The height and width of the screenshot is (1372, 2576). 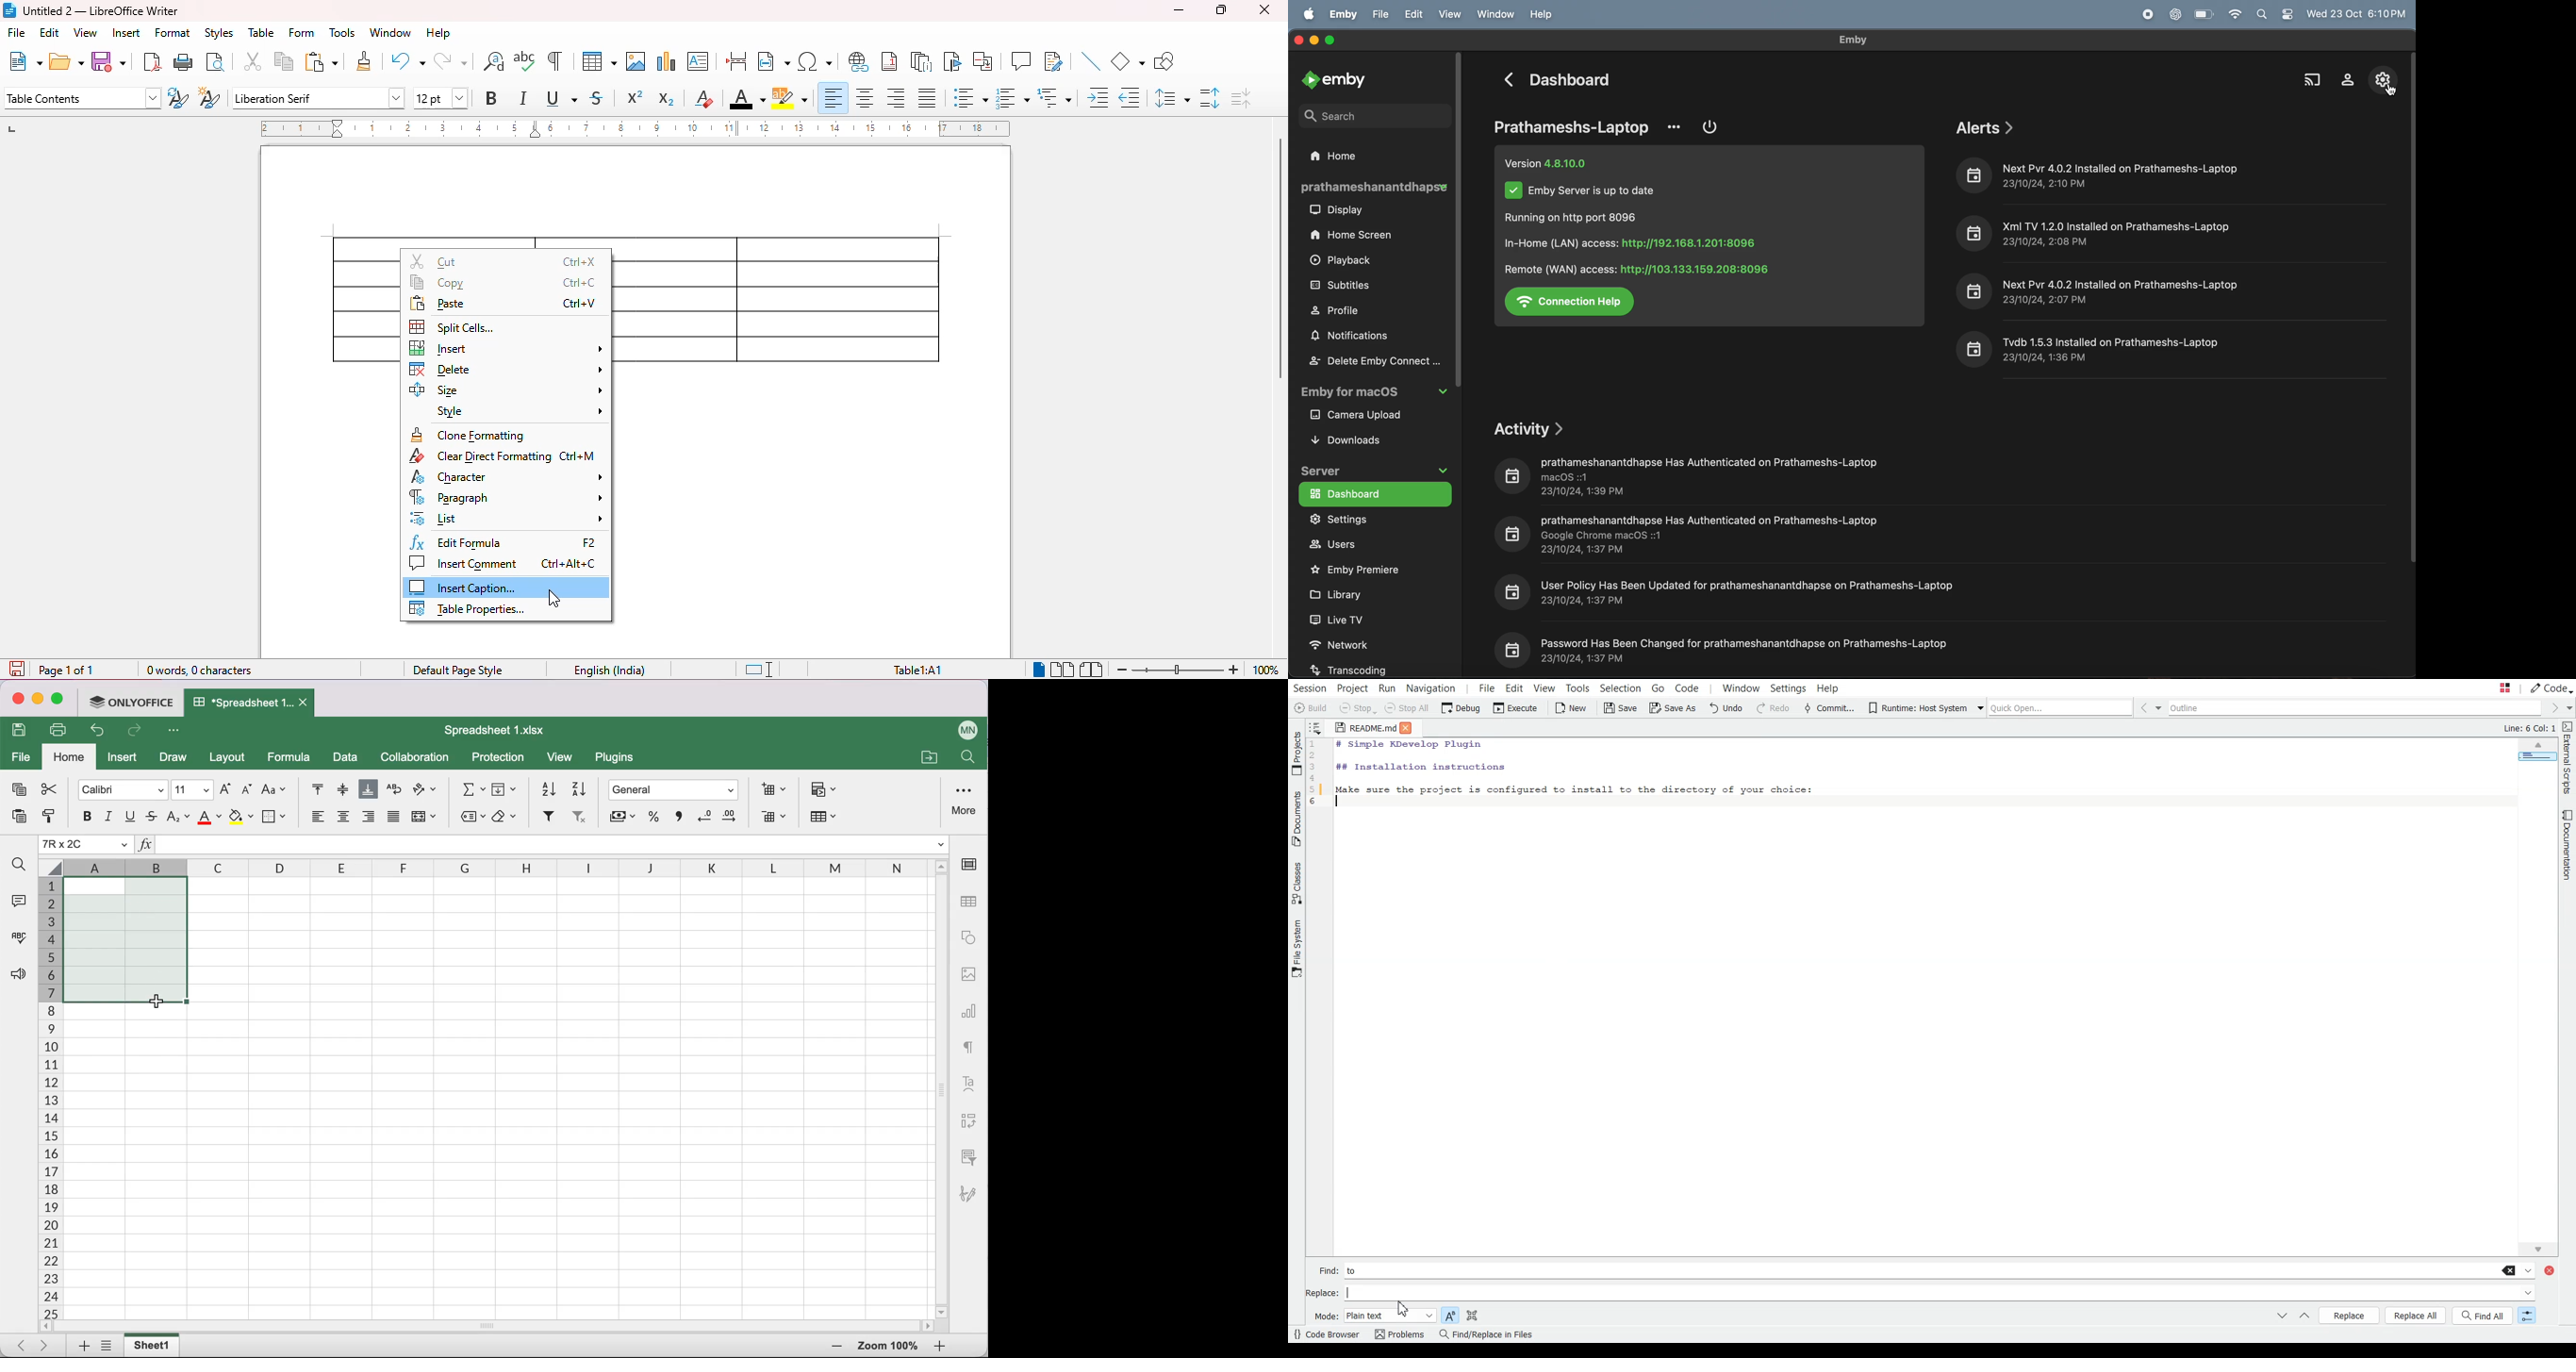 I want to click on image, so click(x=969, y=973).